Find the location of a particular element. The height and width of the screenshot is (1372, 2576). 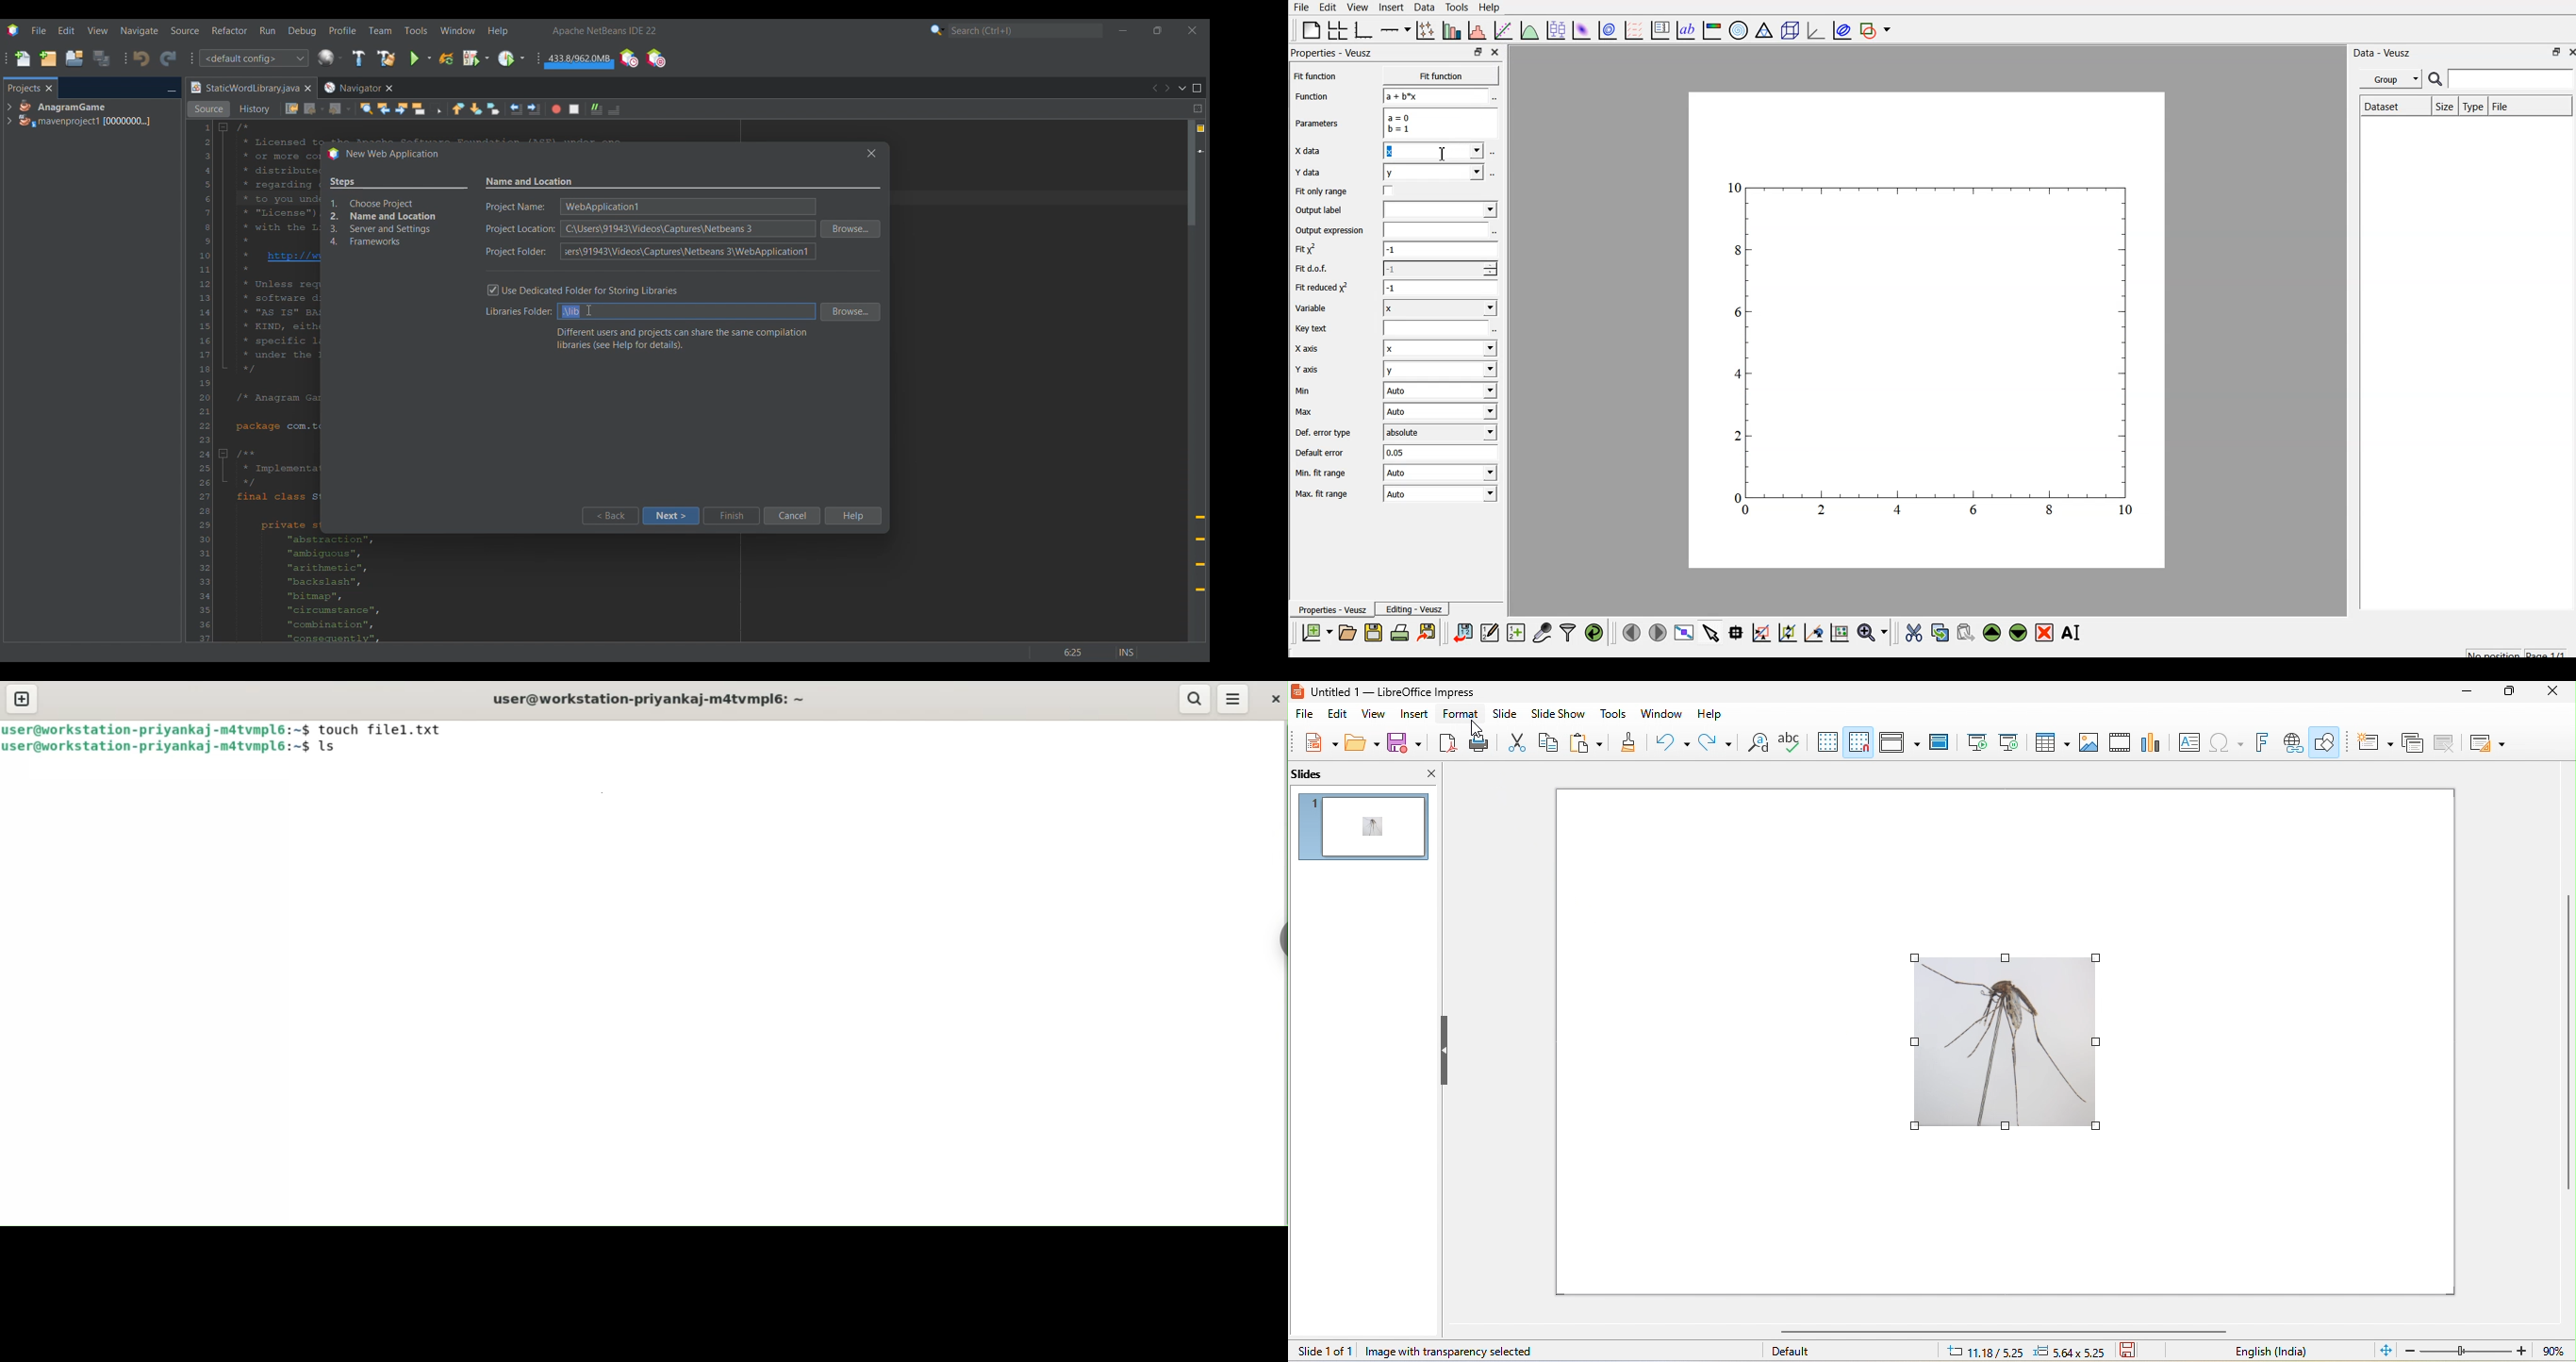

3d graph is located at coordinates (1818, 31).